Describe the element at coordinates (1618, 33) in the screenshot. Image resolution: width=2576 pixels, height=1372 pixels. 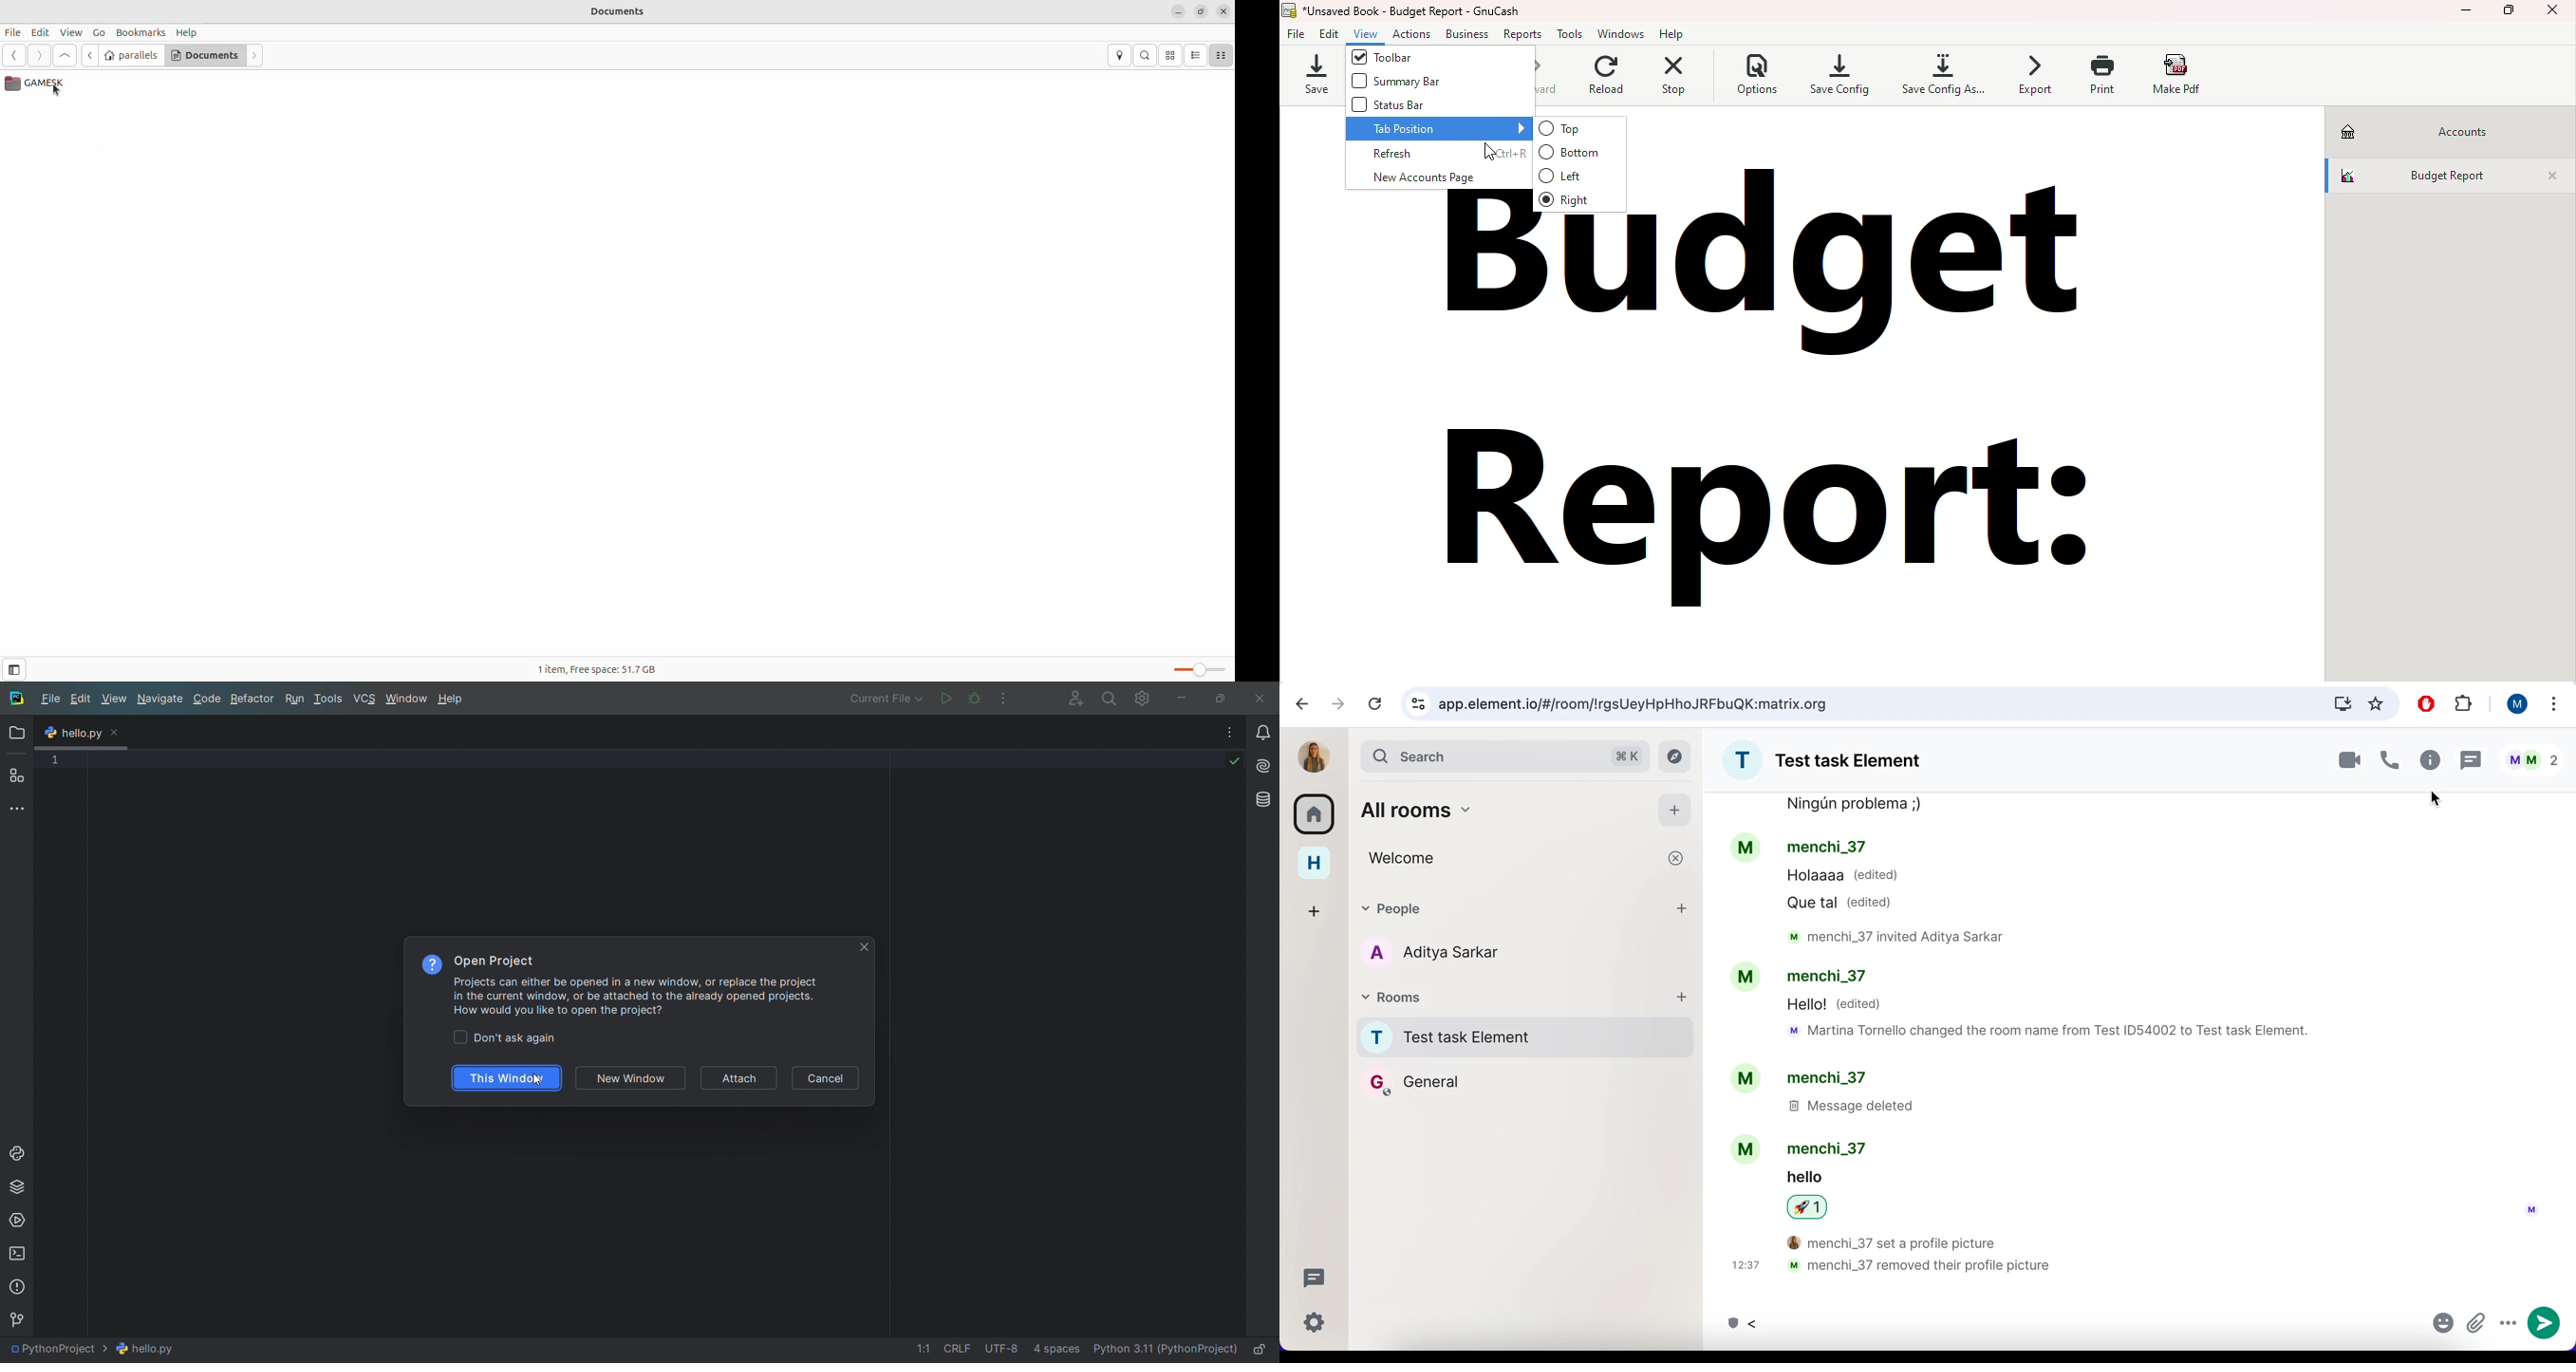
I see `Windows` at that location.